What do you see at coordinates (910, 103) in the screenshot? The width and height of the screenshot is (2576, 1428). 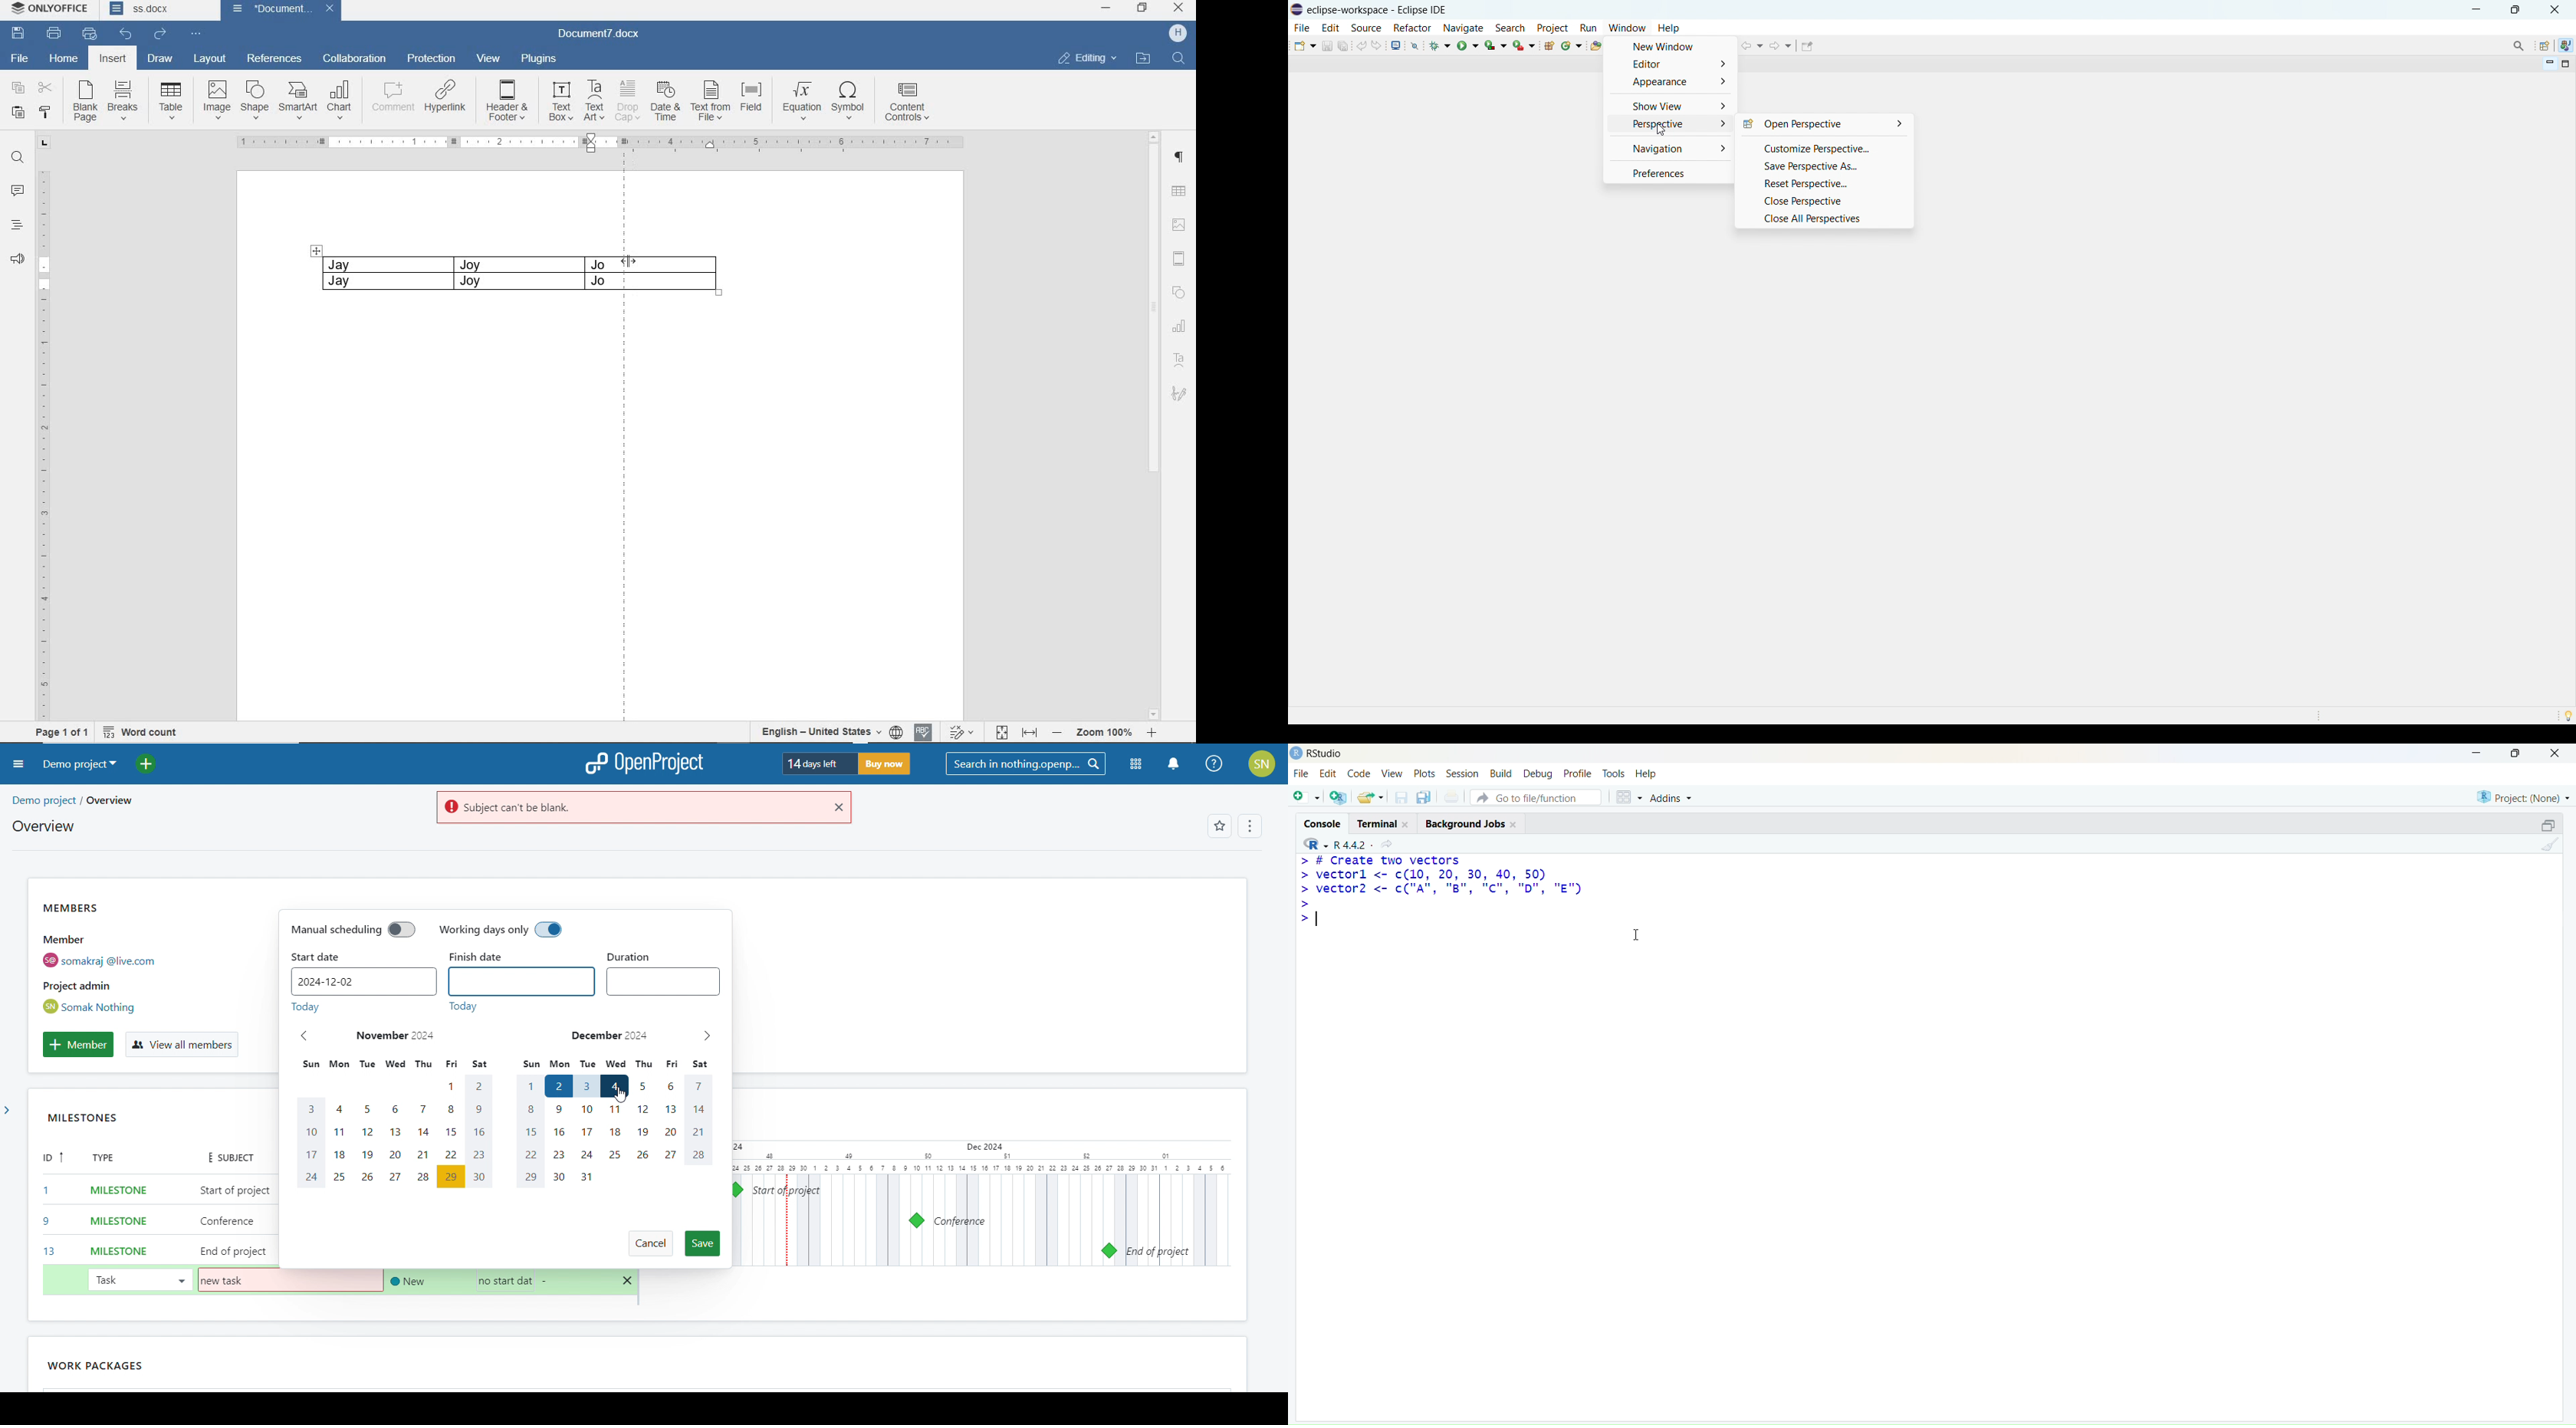 I see `CONTENT CONTROLS` at bounding box center [910, 103].